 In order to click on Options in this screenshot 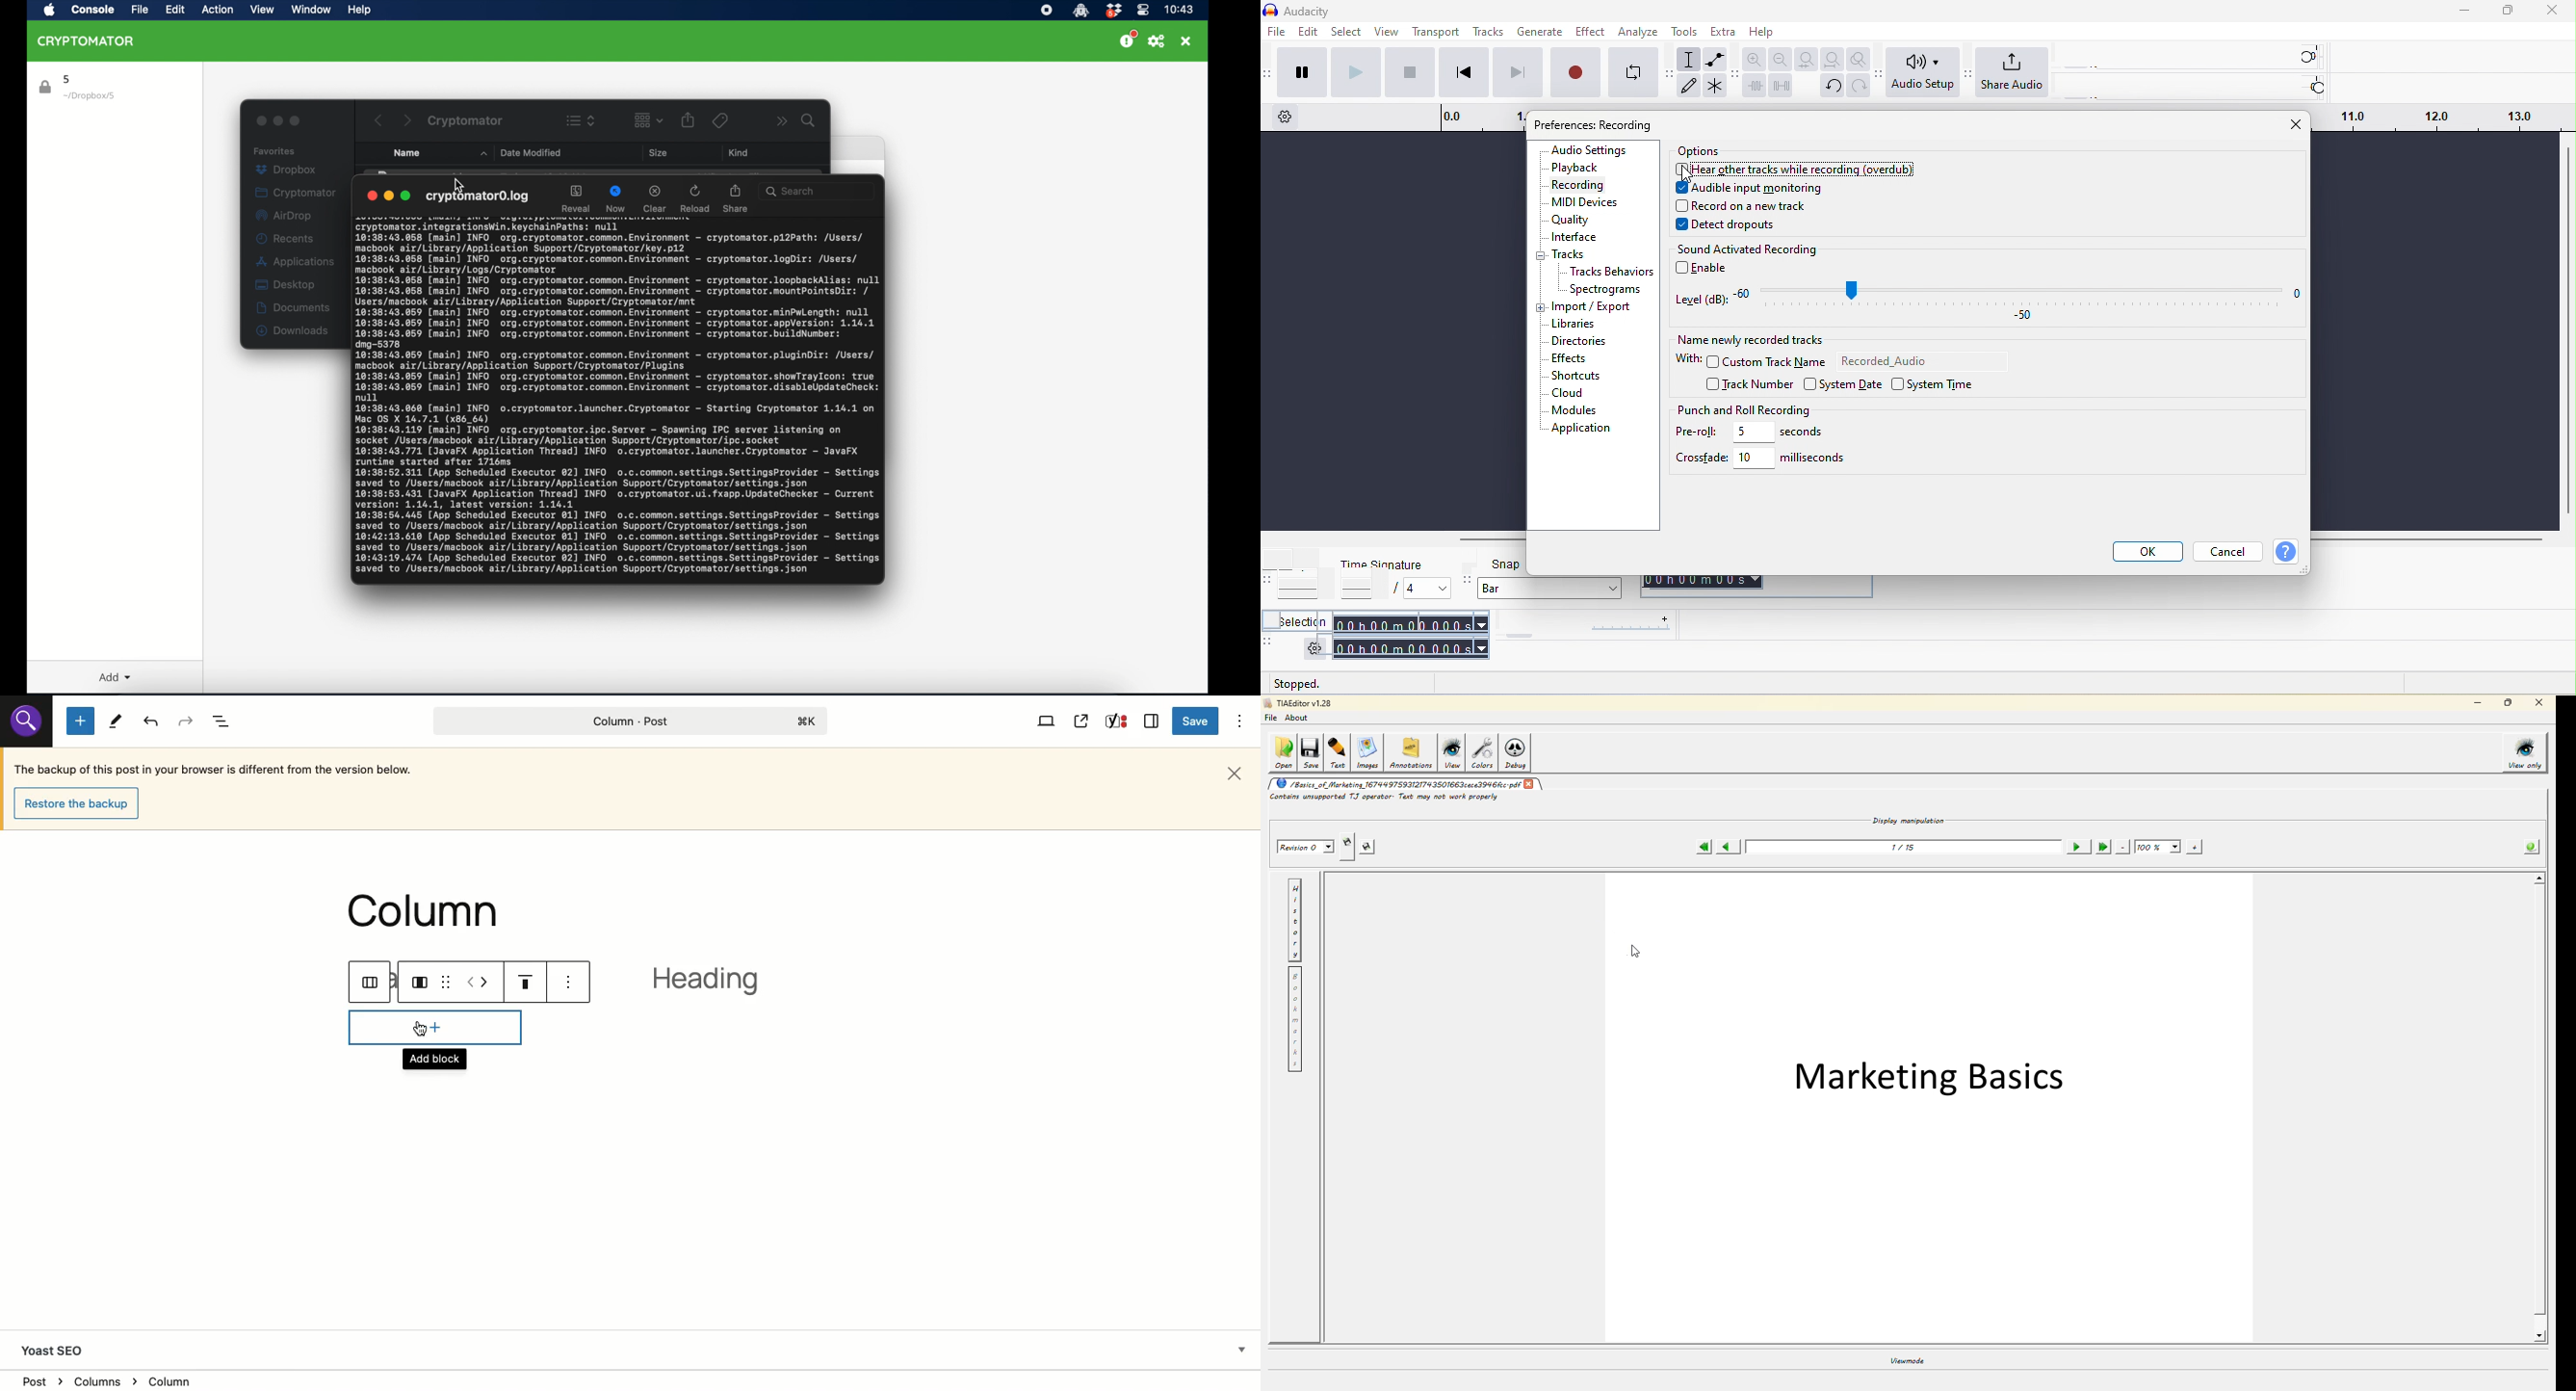, I will do `click(1242, 720)`.